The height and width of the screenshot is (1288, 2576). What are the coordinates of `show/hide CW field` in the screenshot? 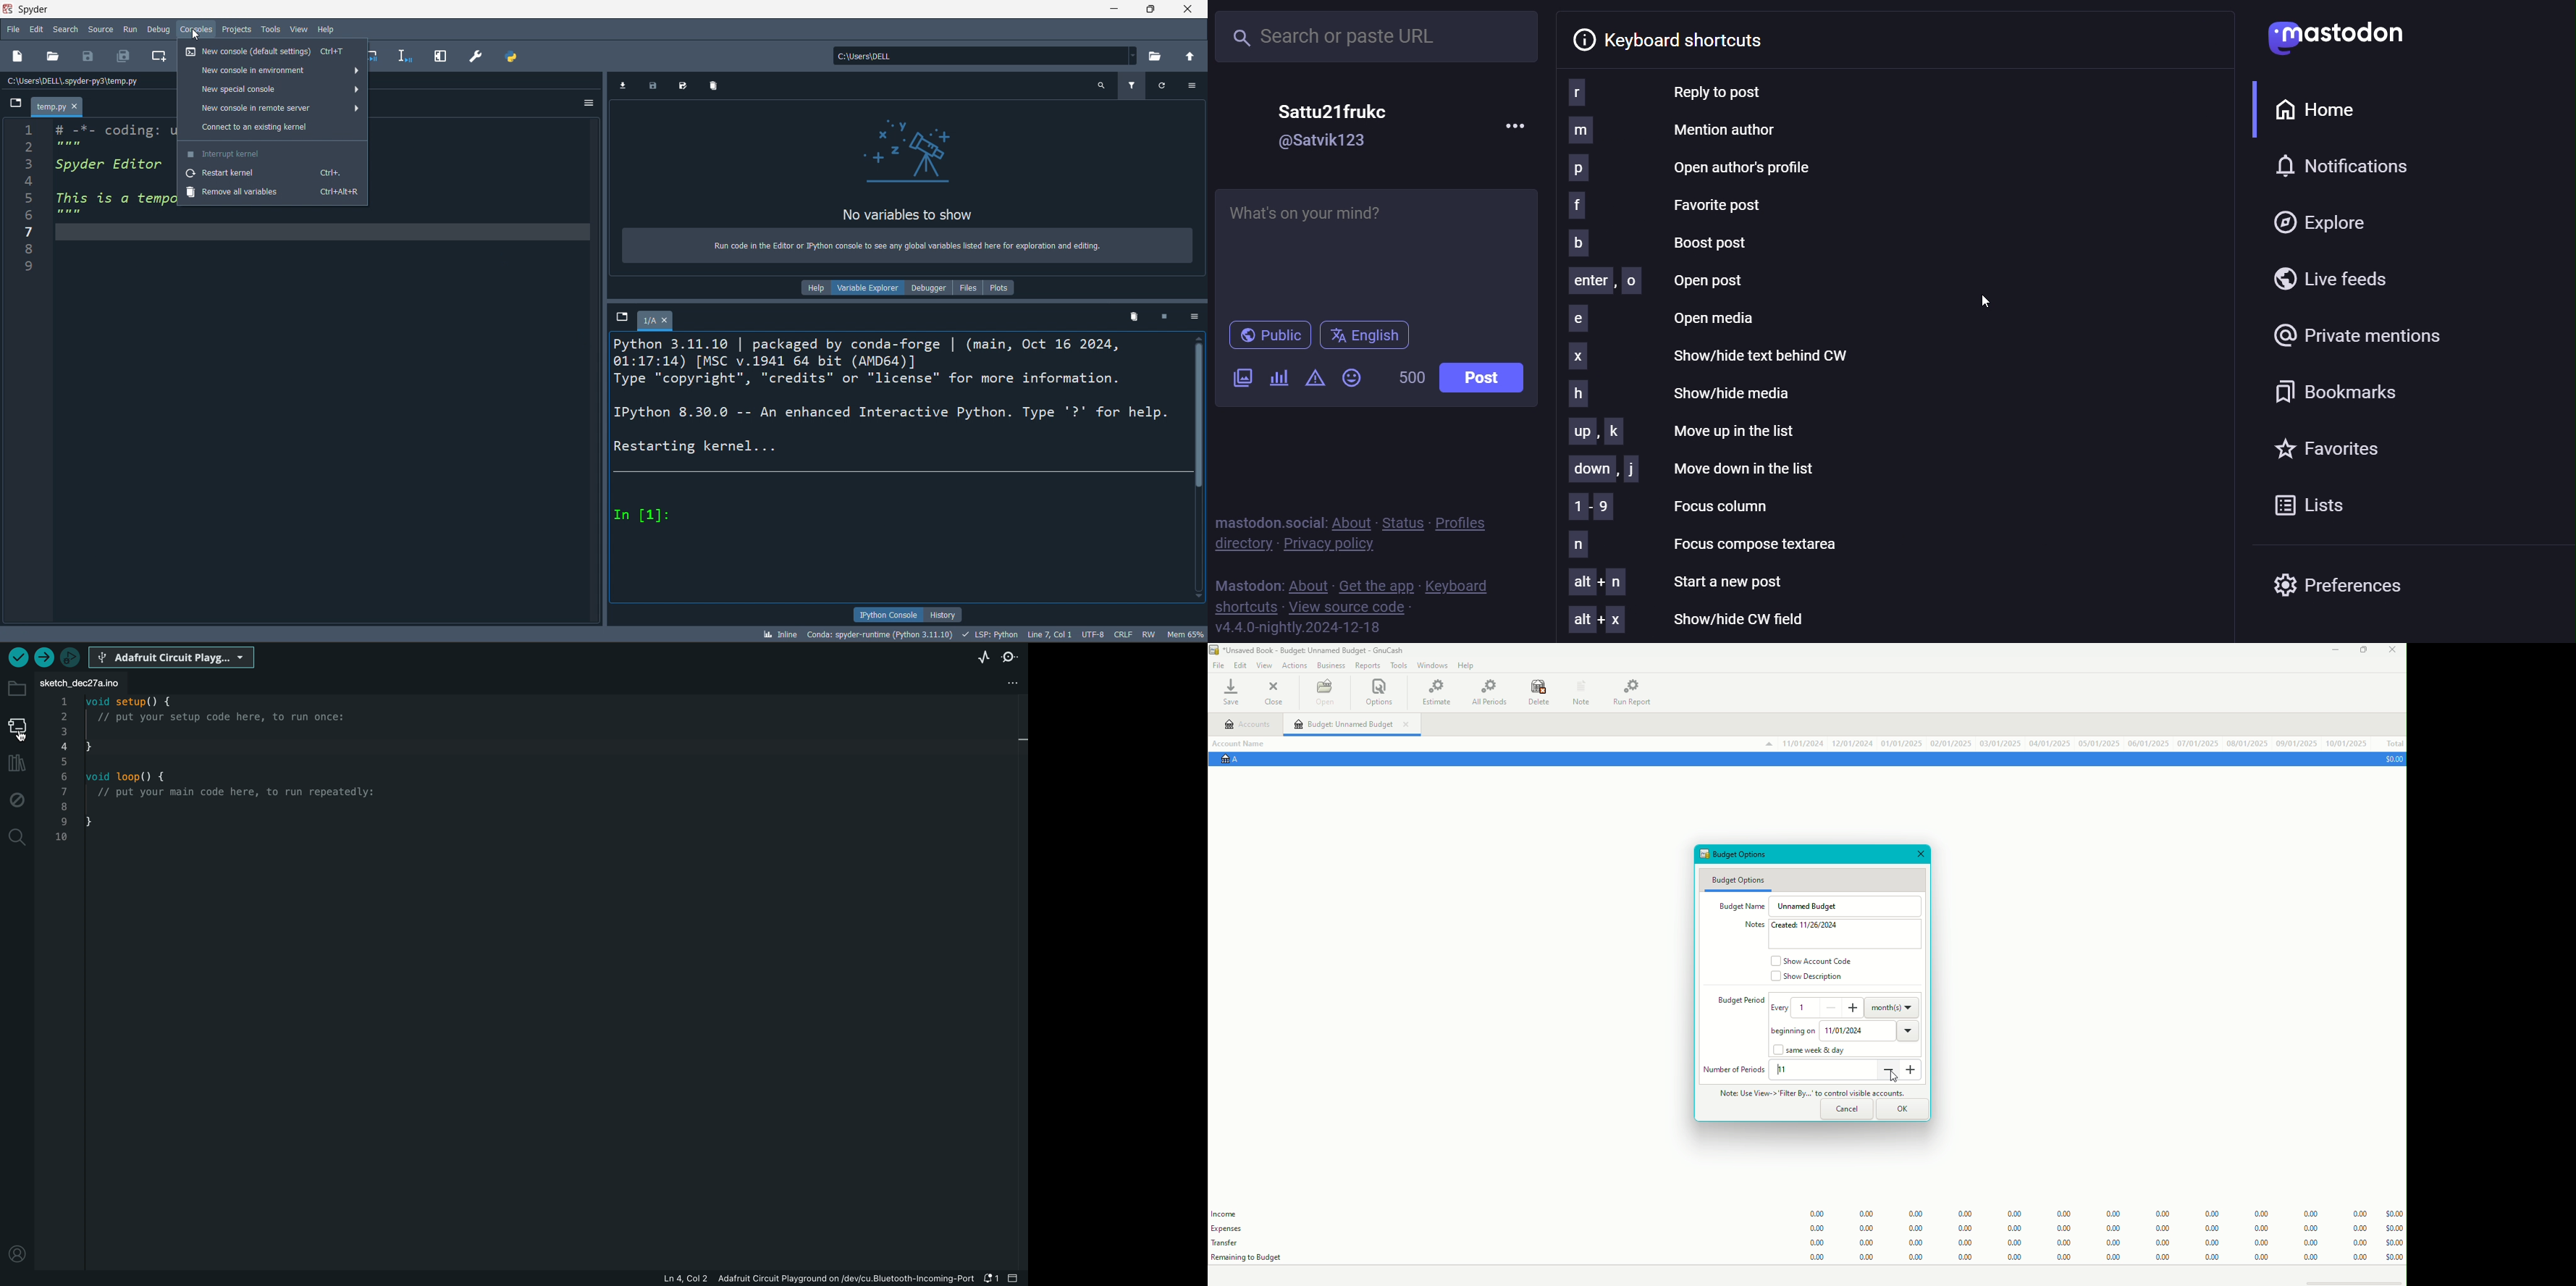 It's located at (1693, 620).